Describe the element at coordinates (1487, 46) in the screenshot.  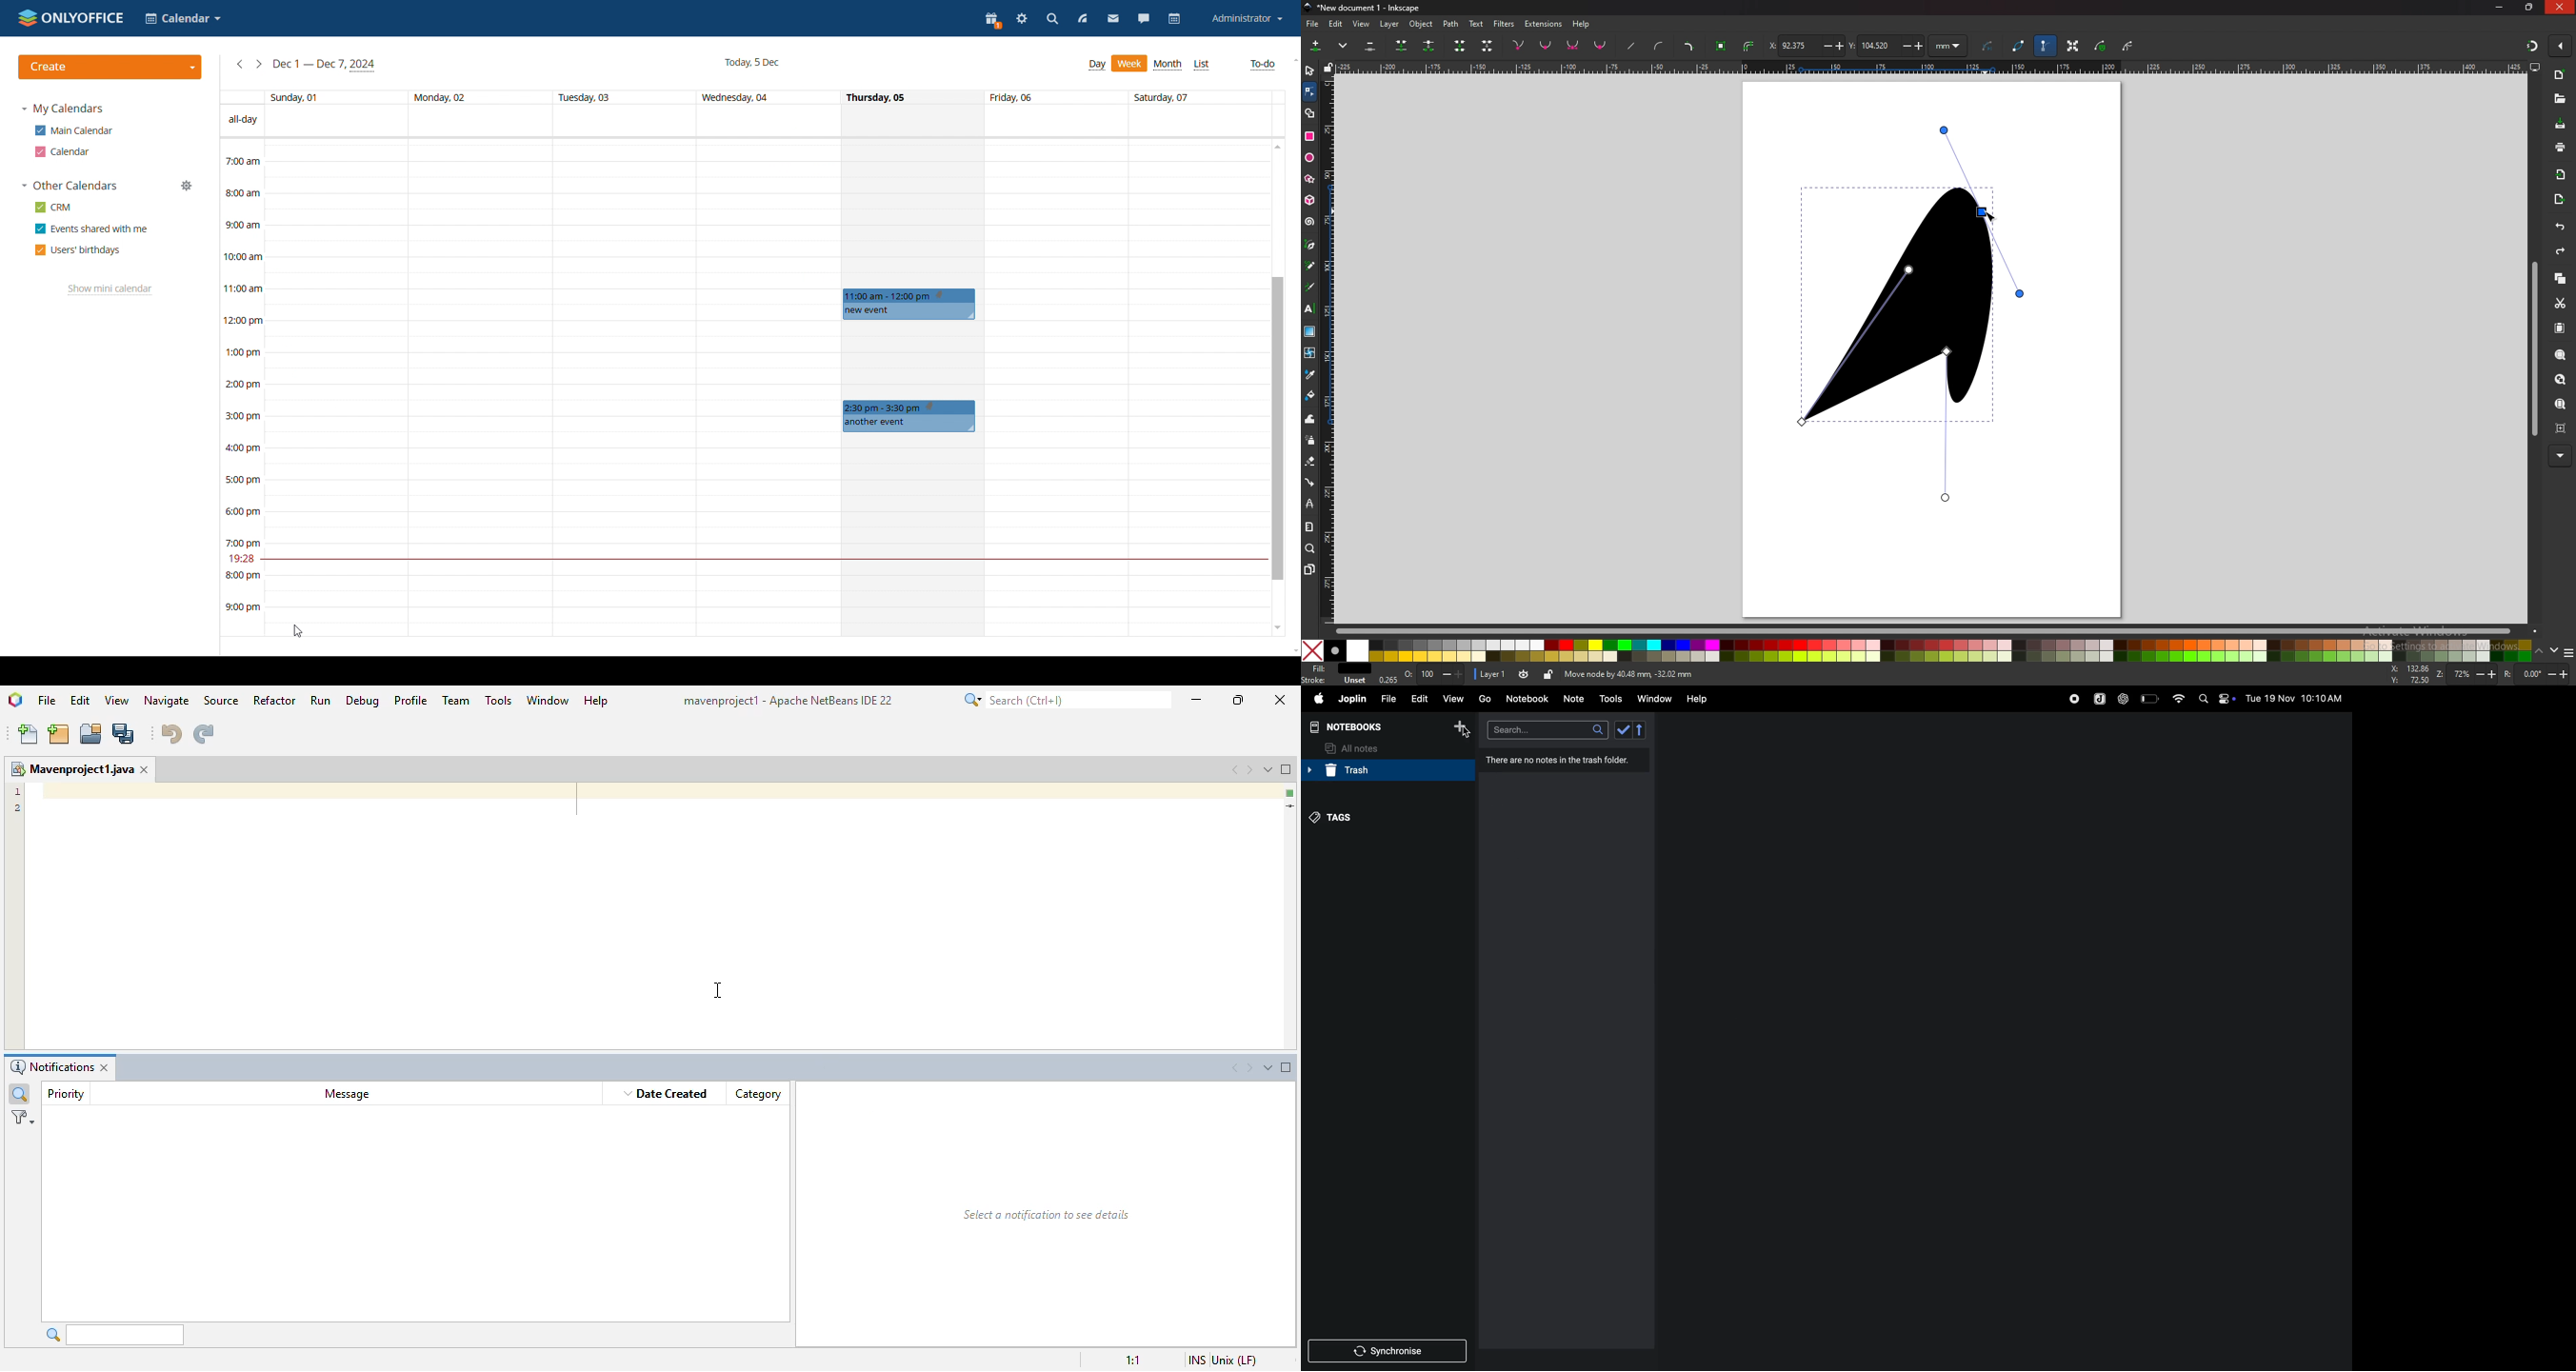
I see `delete segment between two non endpoint nodes` at that location.